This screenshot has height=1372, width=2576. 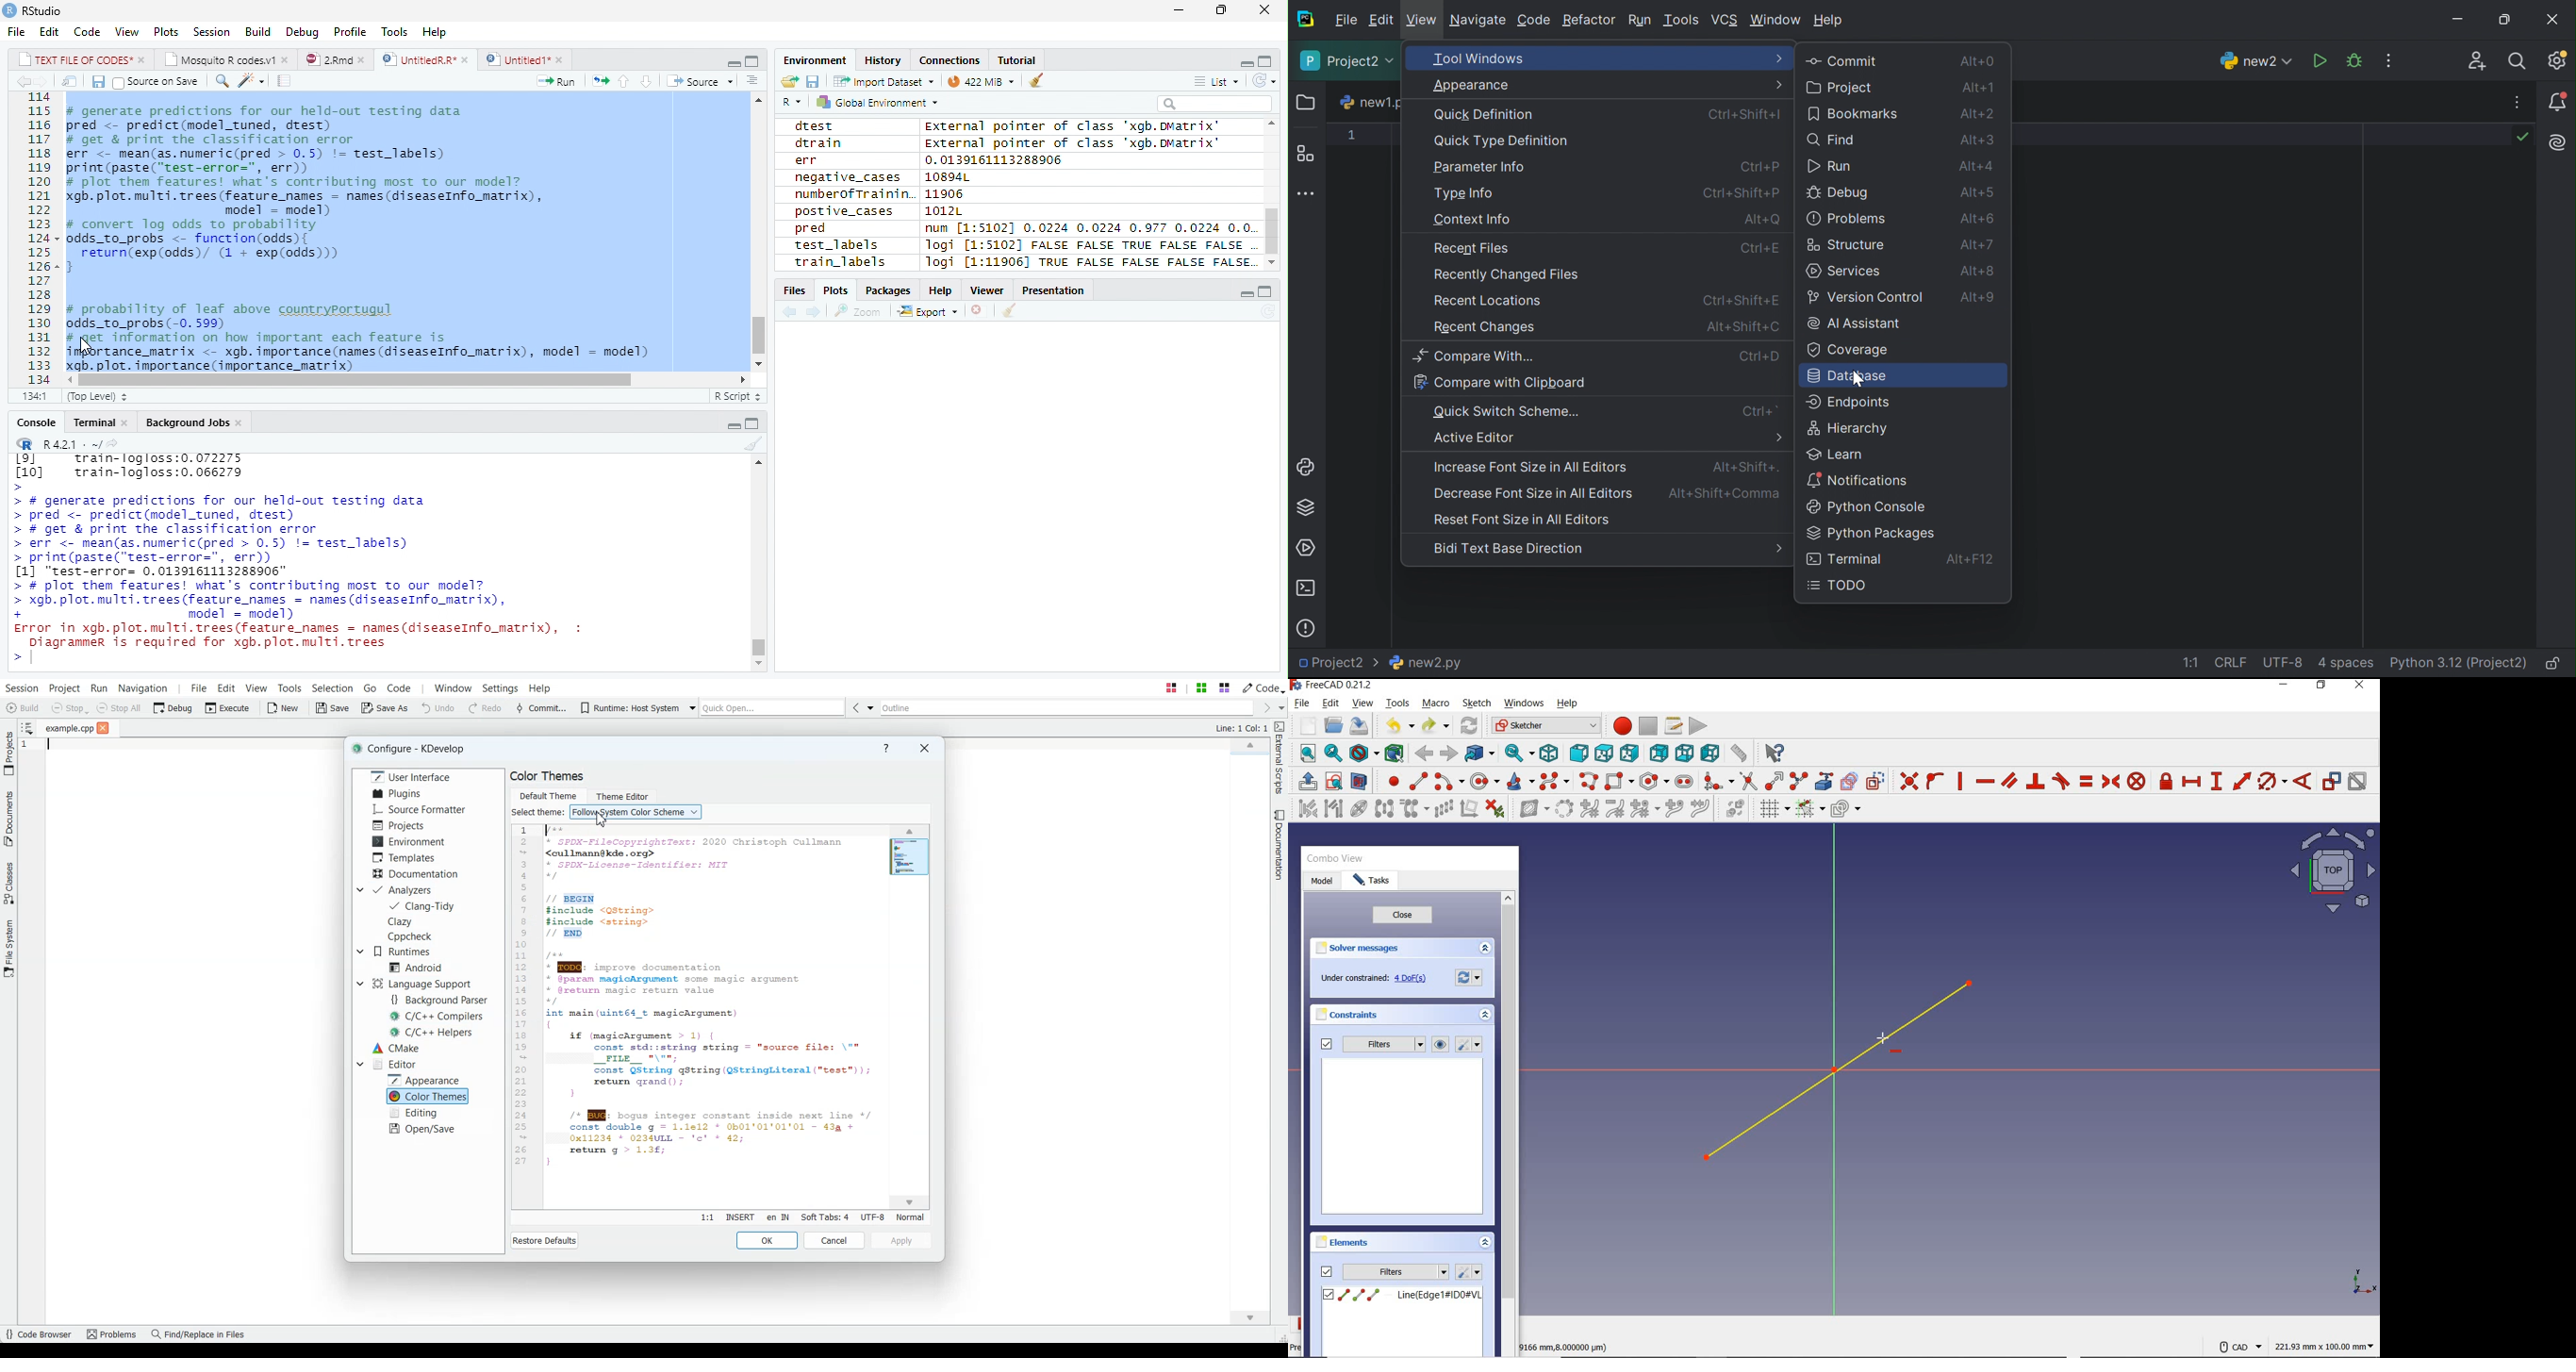 I want to click on TOGGLE GRID, so click(x=1774, y=809).